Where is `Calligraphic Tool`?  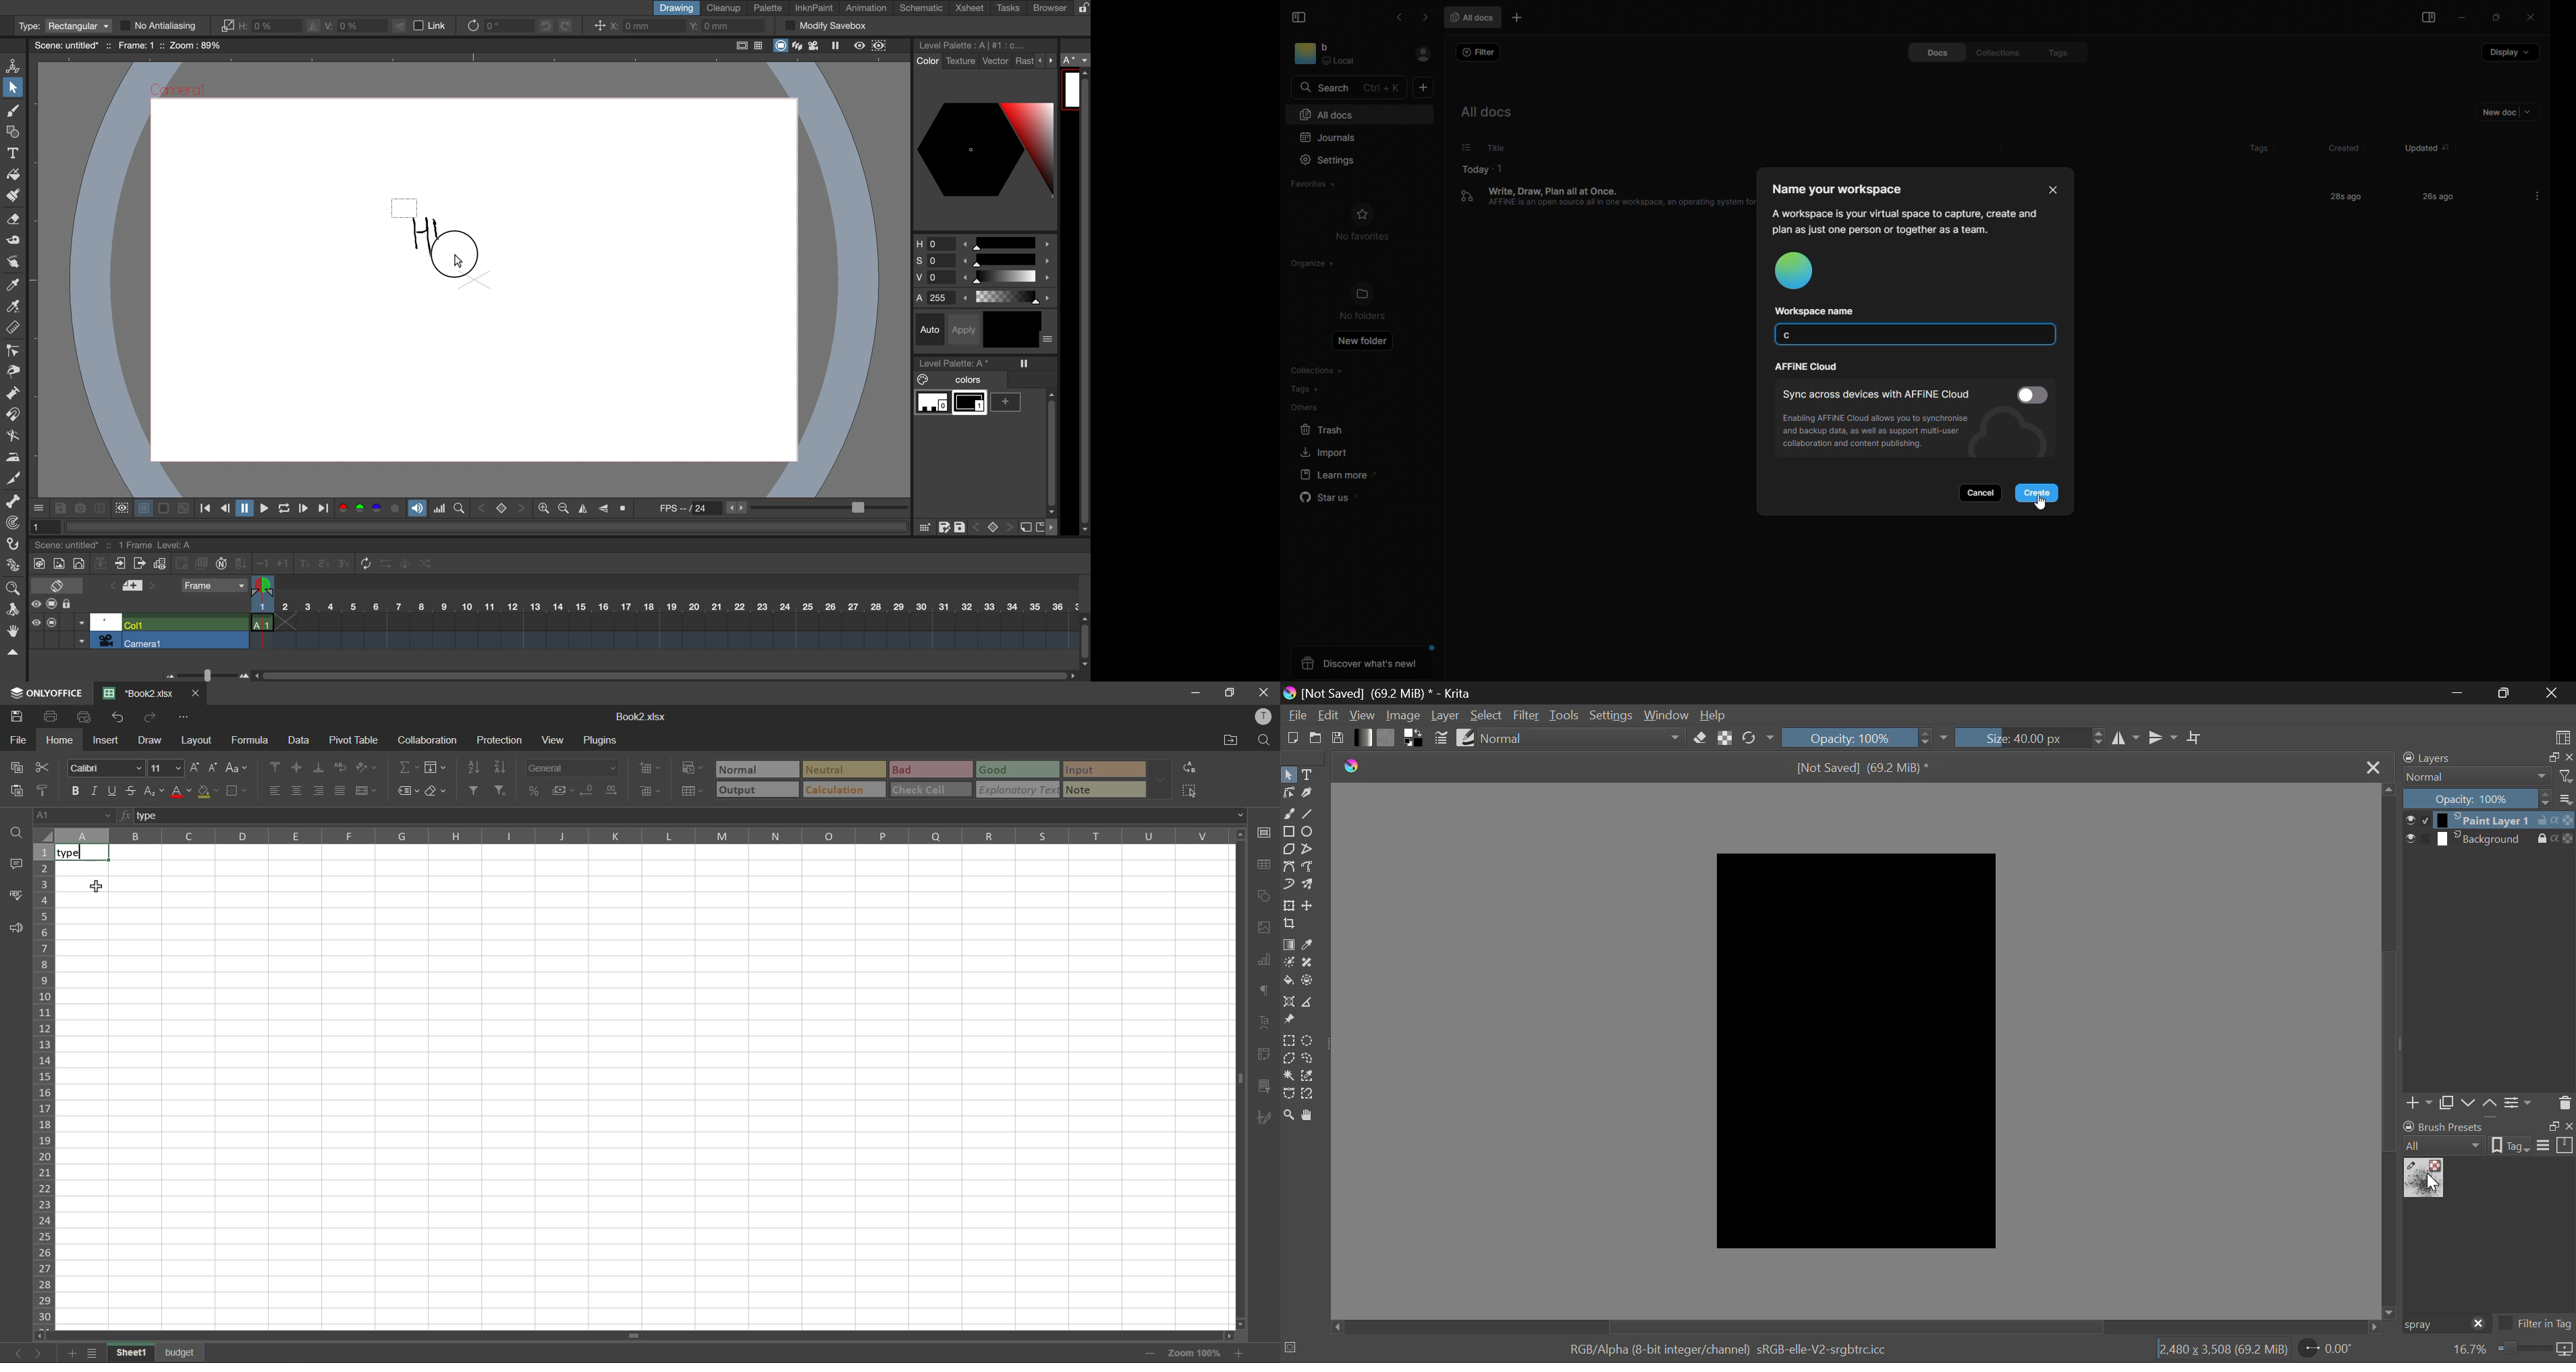 Calligraphic Tool is located at coordinates (1309, 793).